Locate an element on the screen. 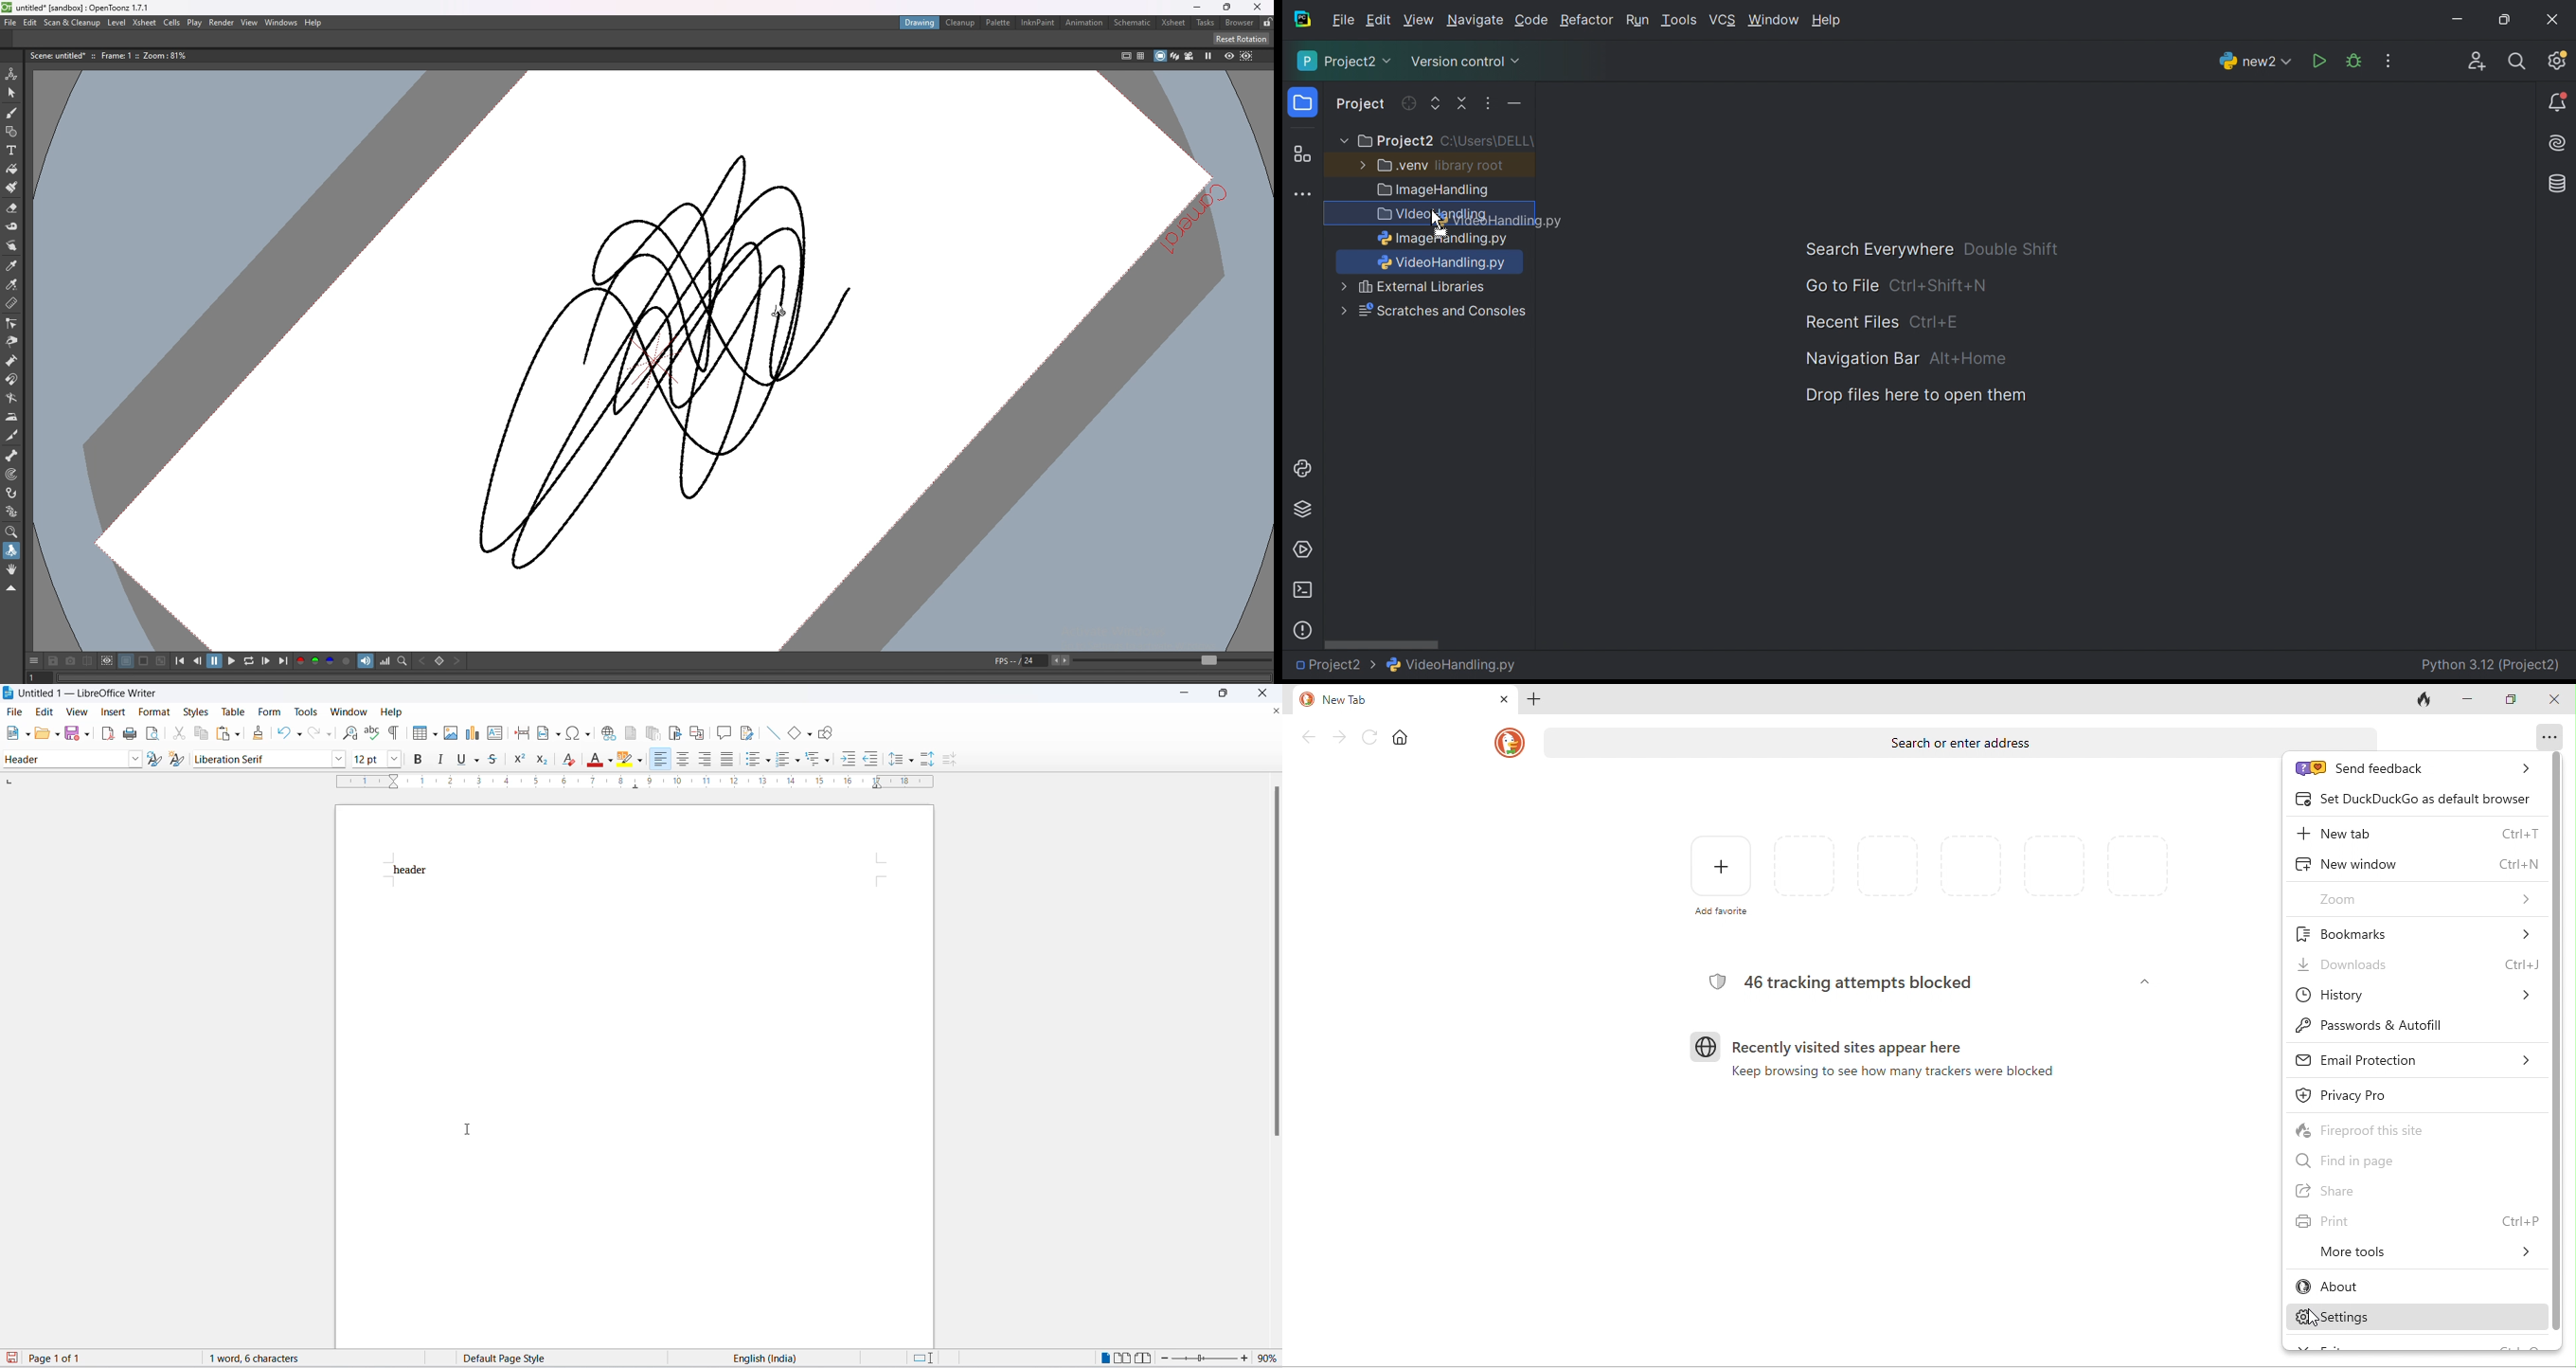 Image resolution: width=2576 pixels, height=1372 pixels. style is located at coordinates (62, 760).